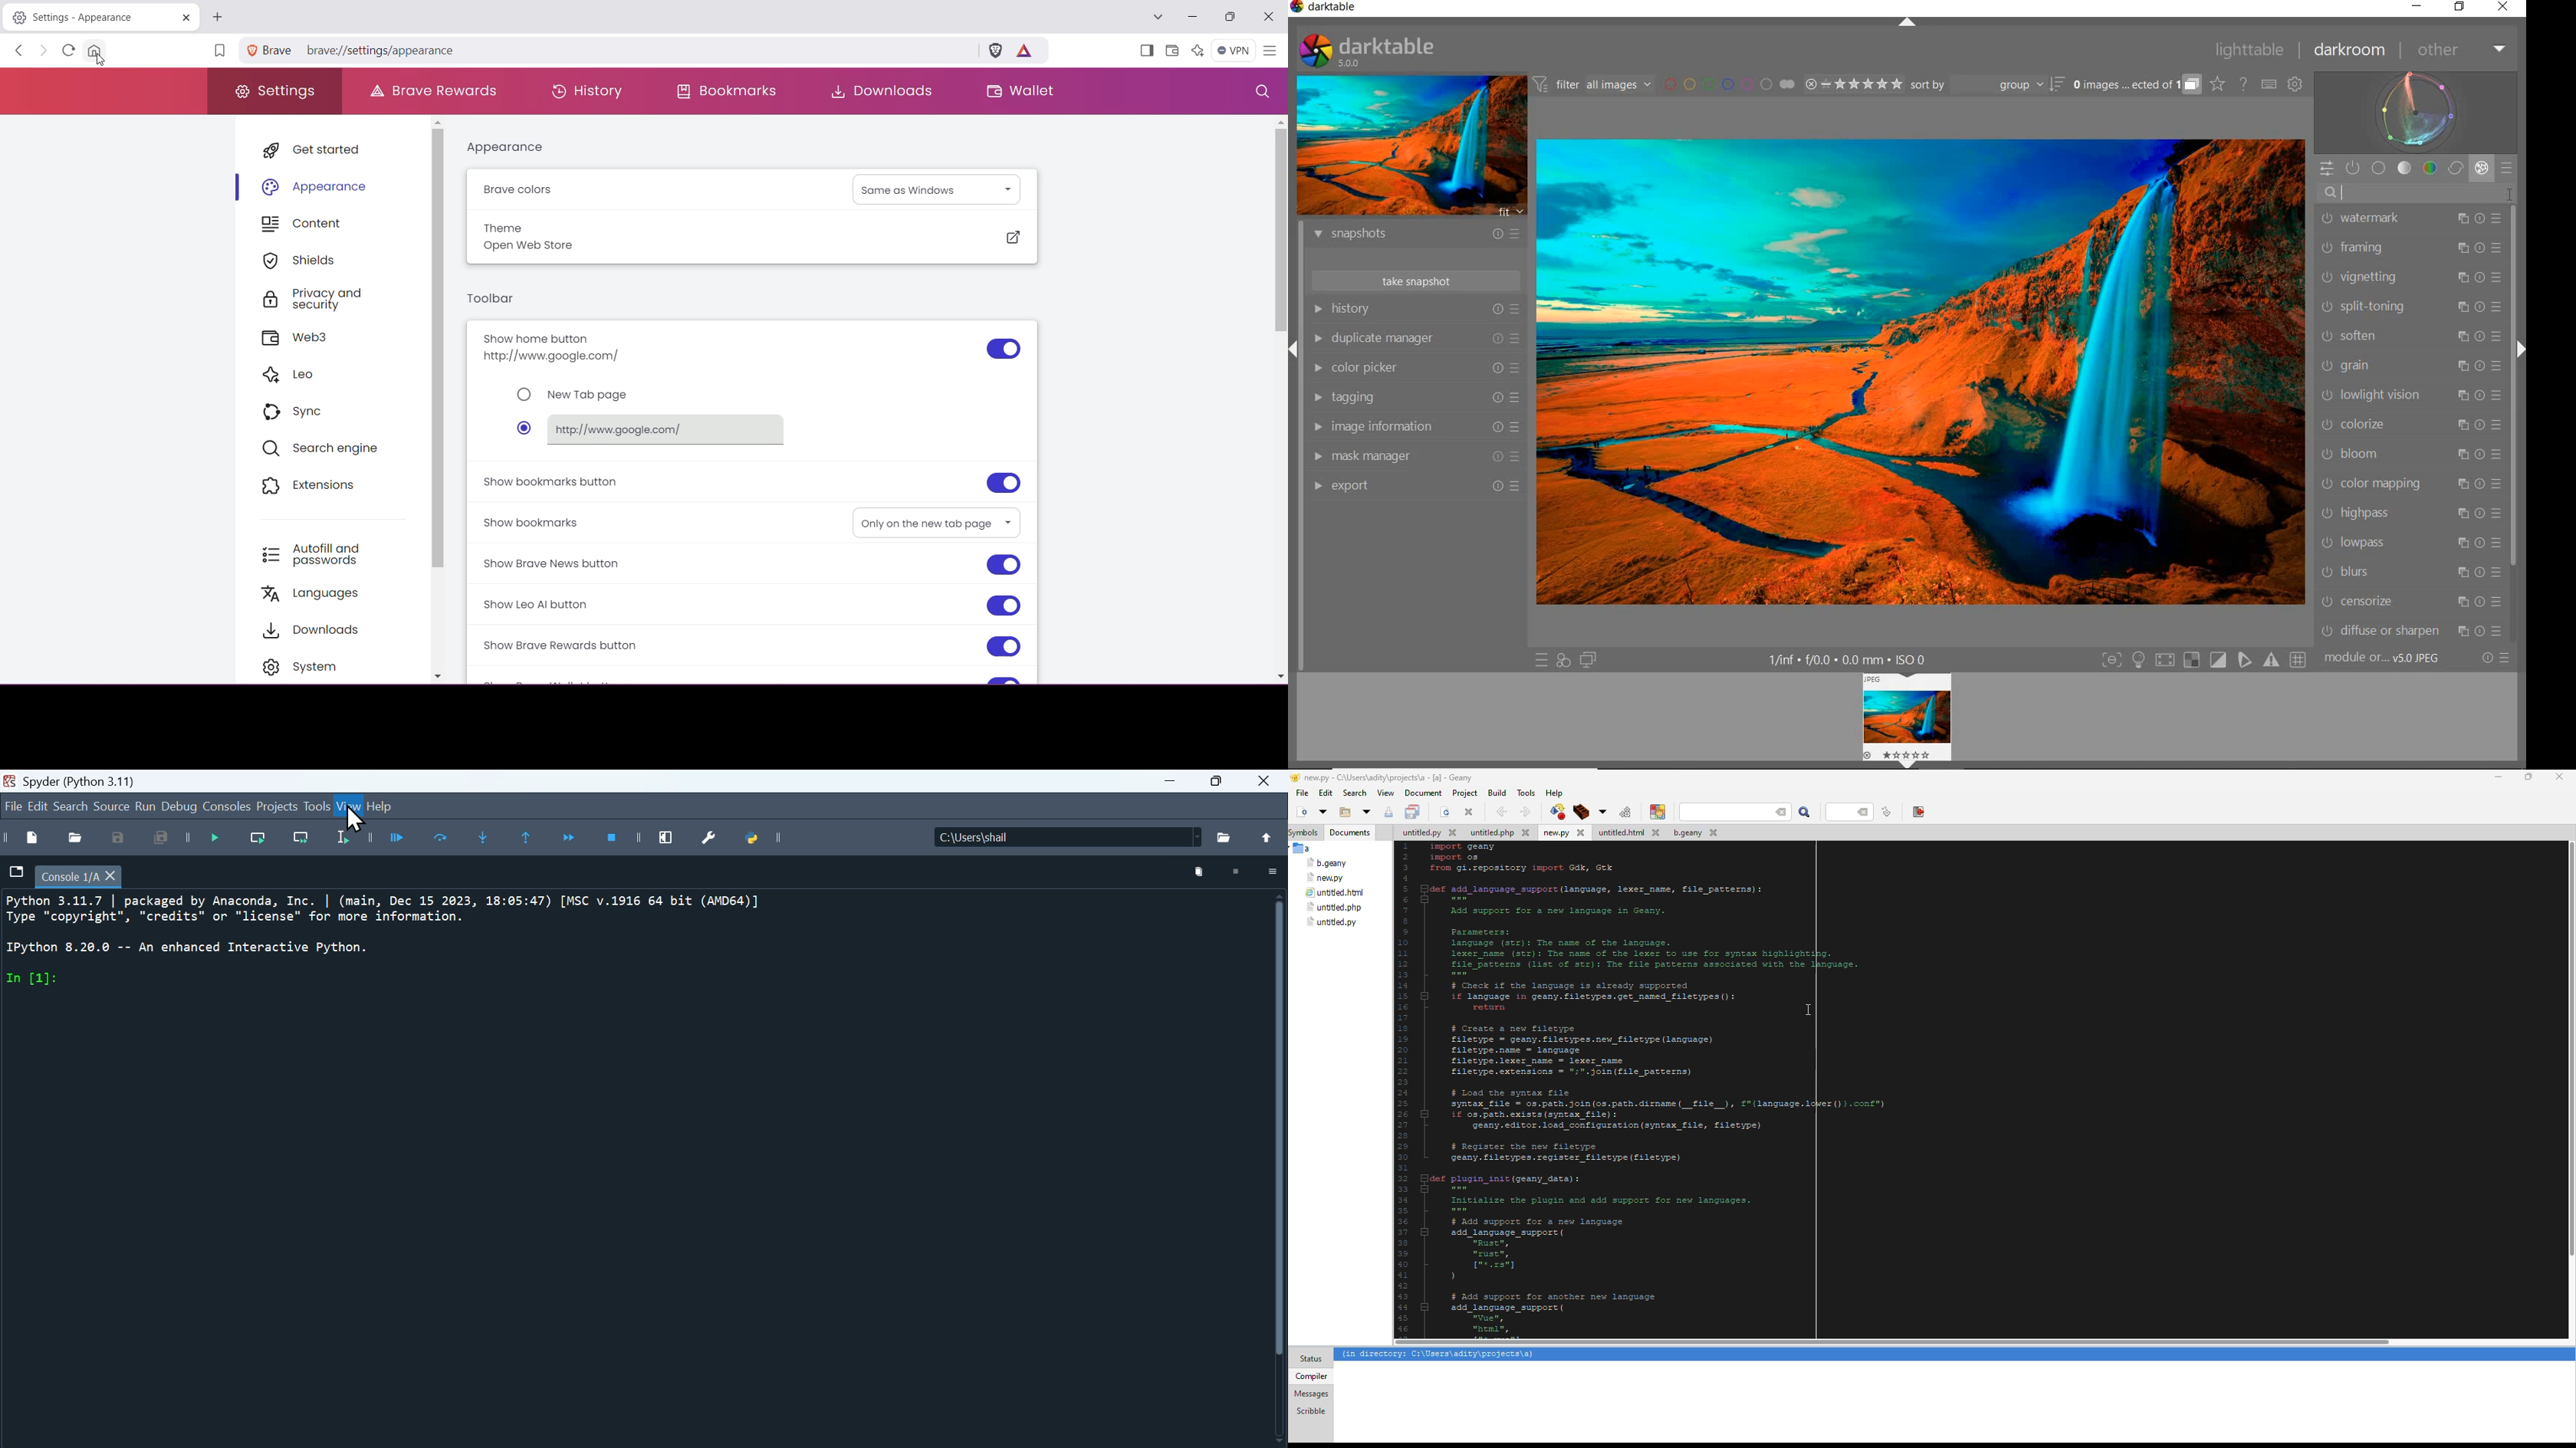 The height and width of the screenshot is (1456, 2576). What do you see at coordinates (315, 807) in the screenshot?
I see `Tools` at bounding box center [315, 807].